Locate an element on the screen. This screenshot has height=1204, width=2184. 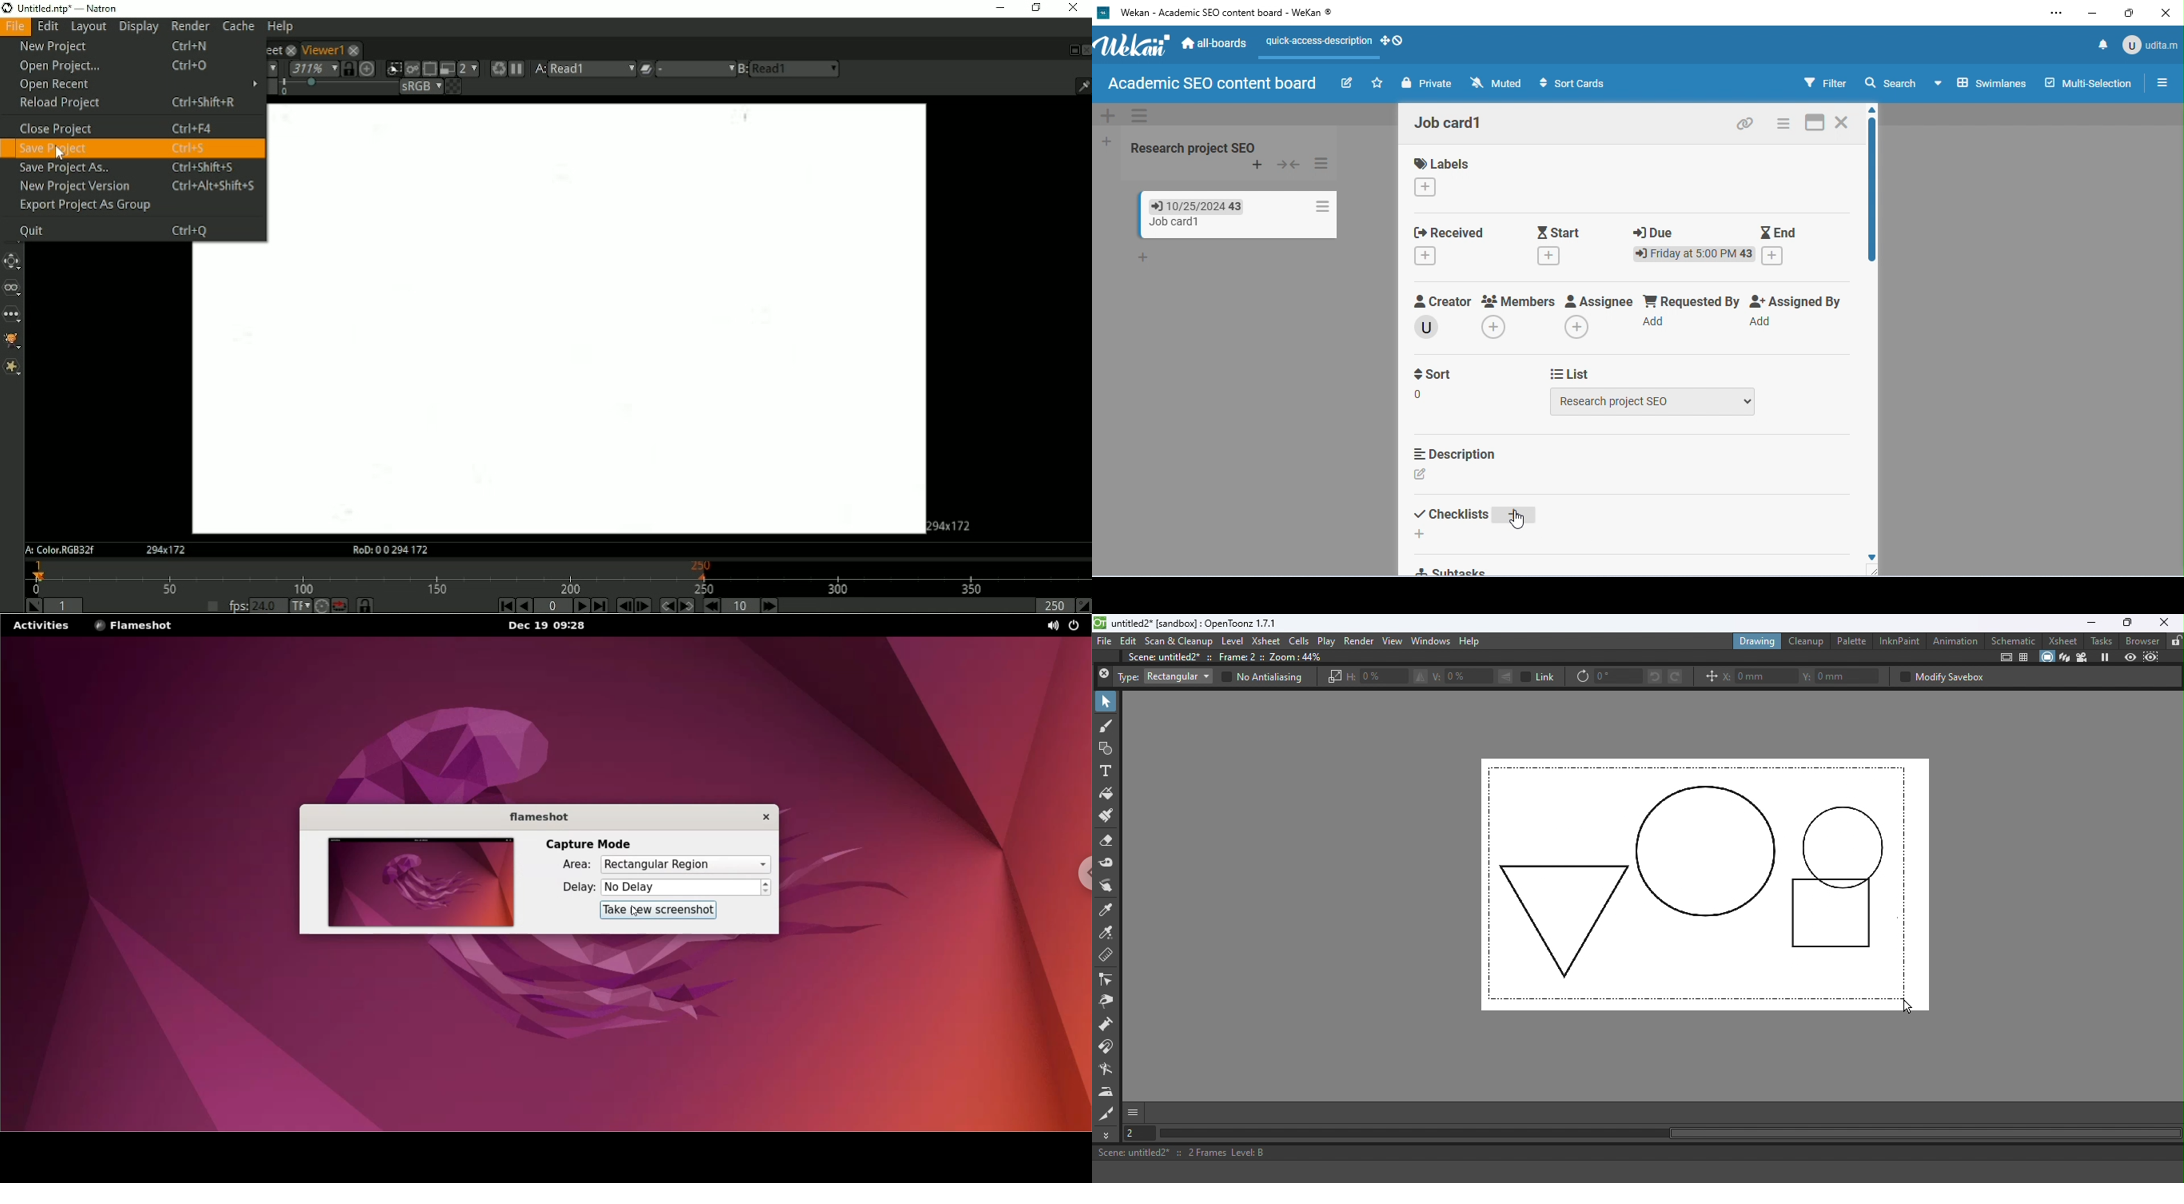
checklist is located at coordinates (1452, 515).